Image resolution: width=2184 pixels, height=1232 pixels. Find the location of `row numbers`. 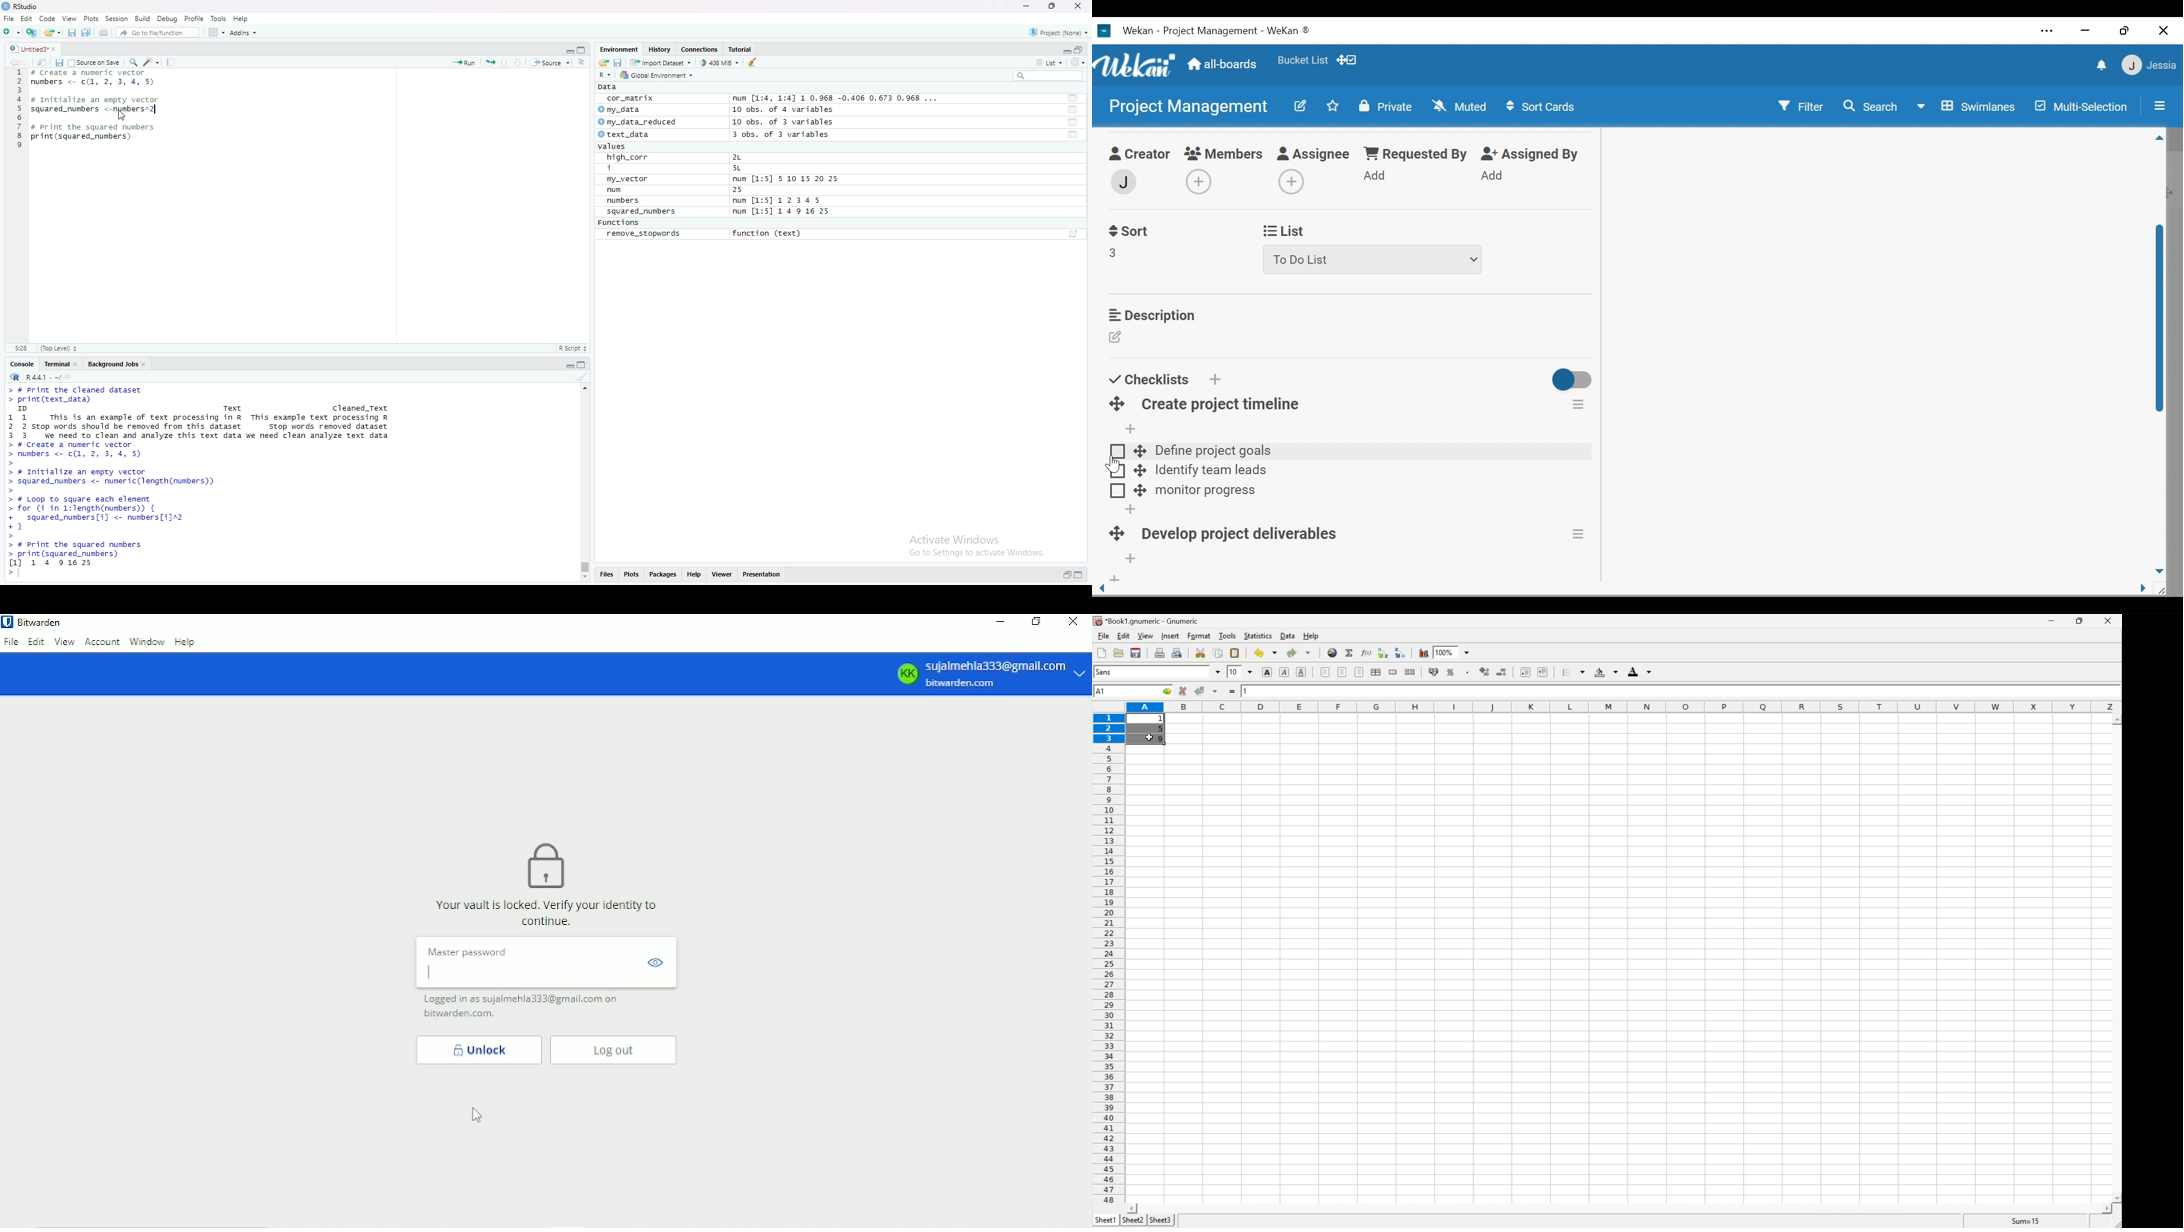

row numbers is located at coordinates (1108, 959).